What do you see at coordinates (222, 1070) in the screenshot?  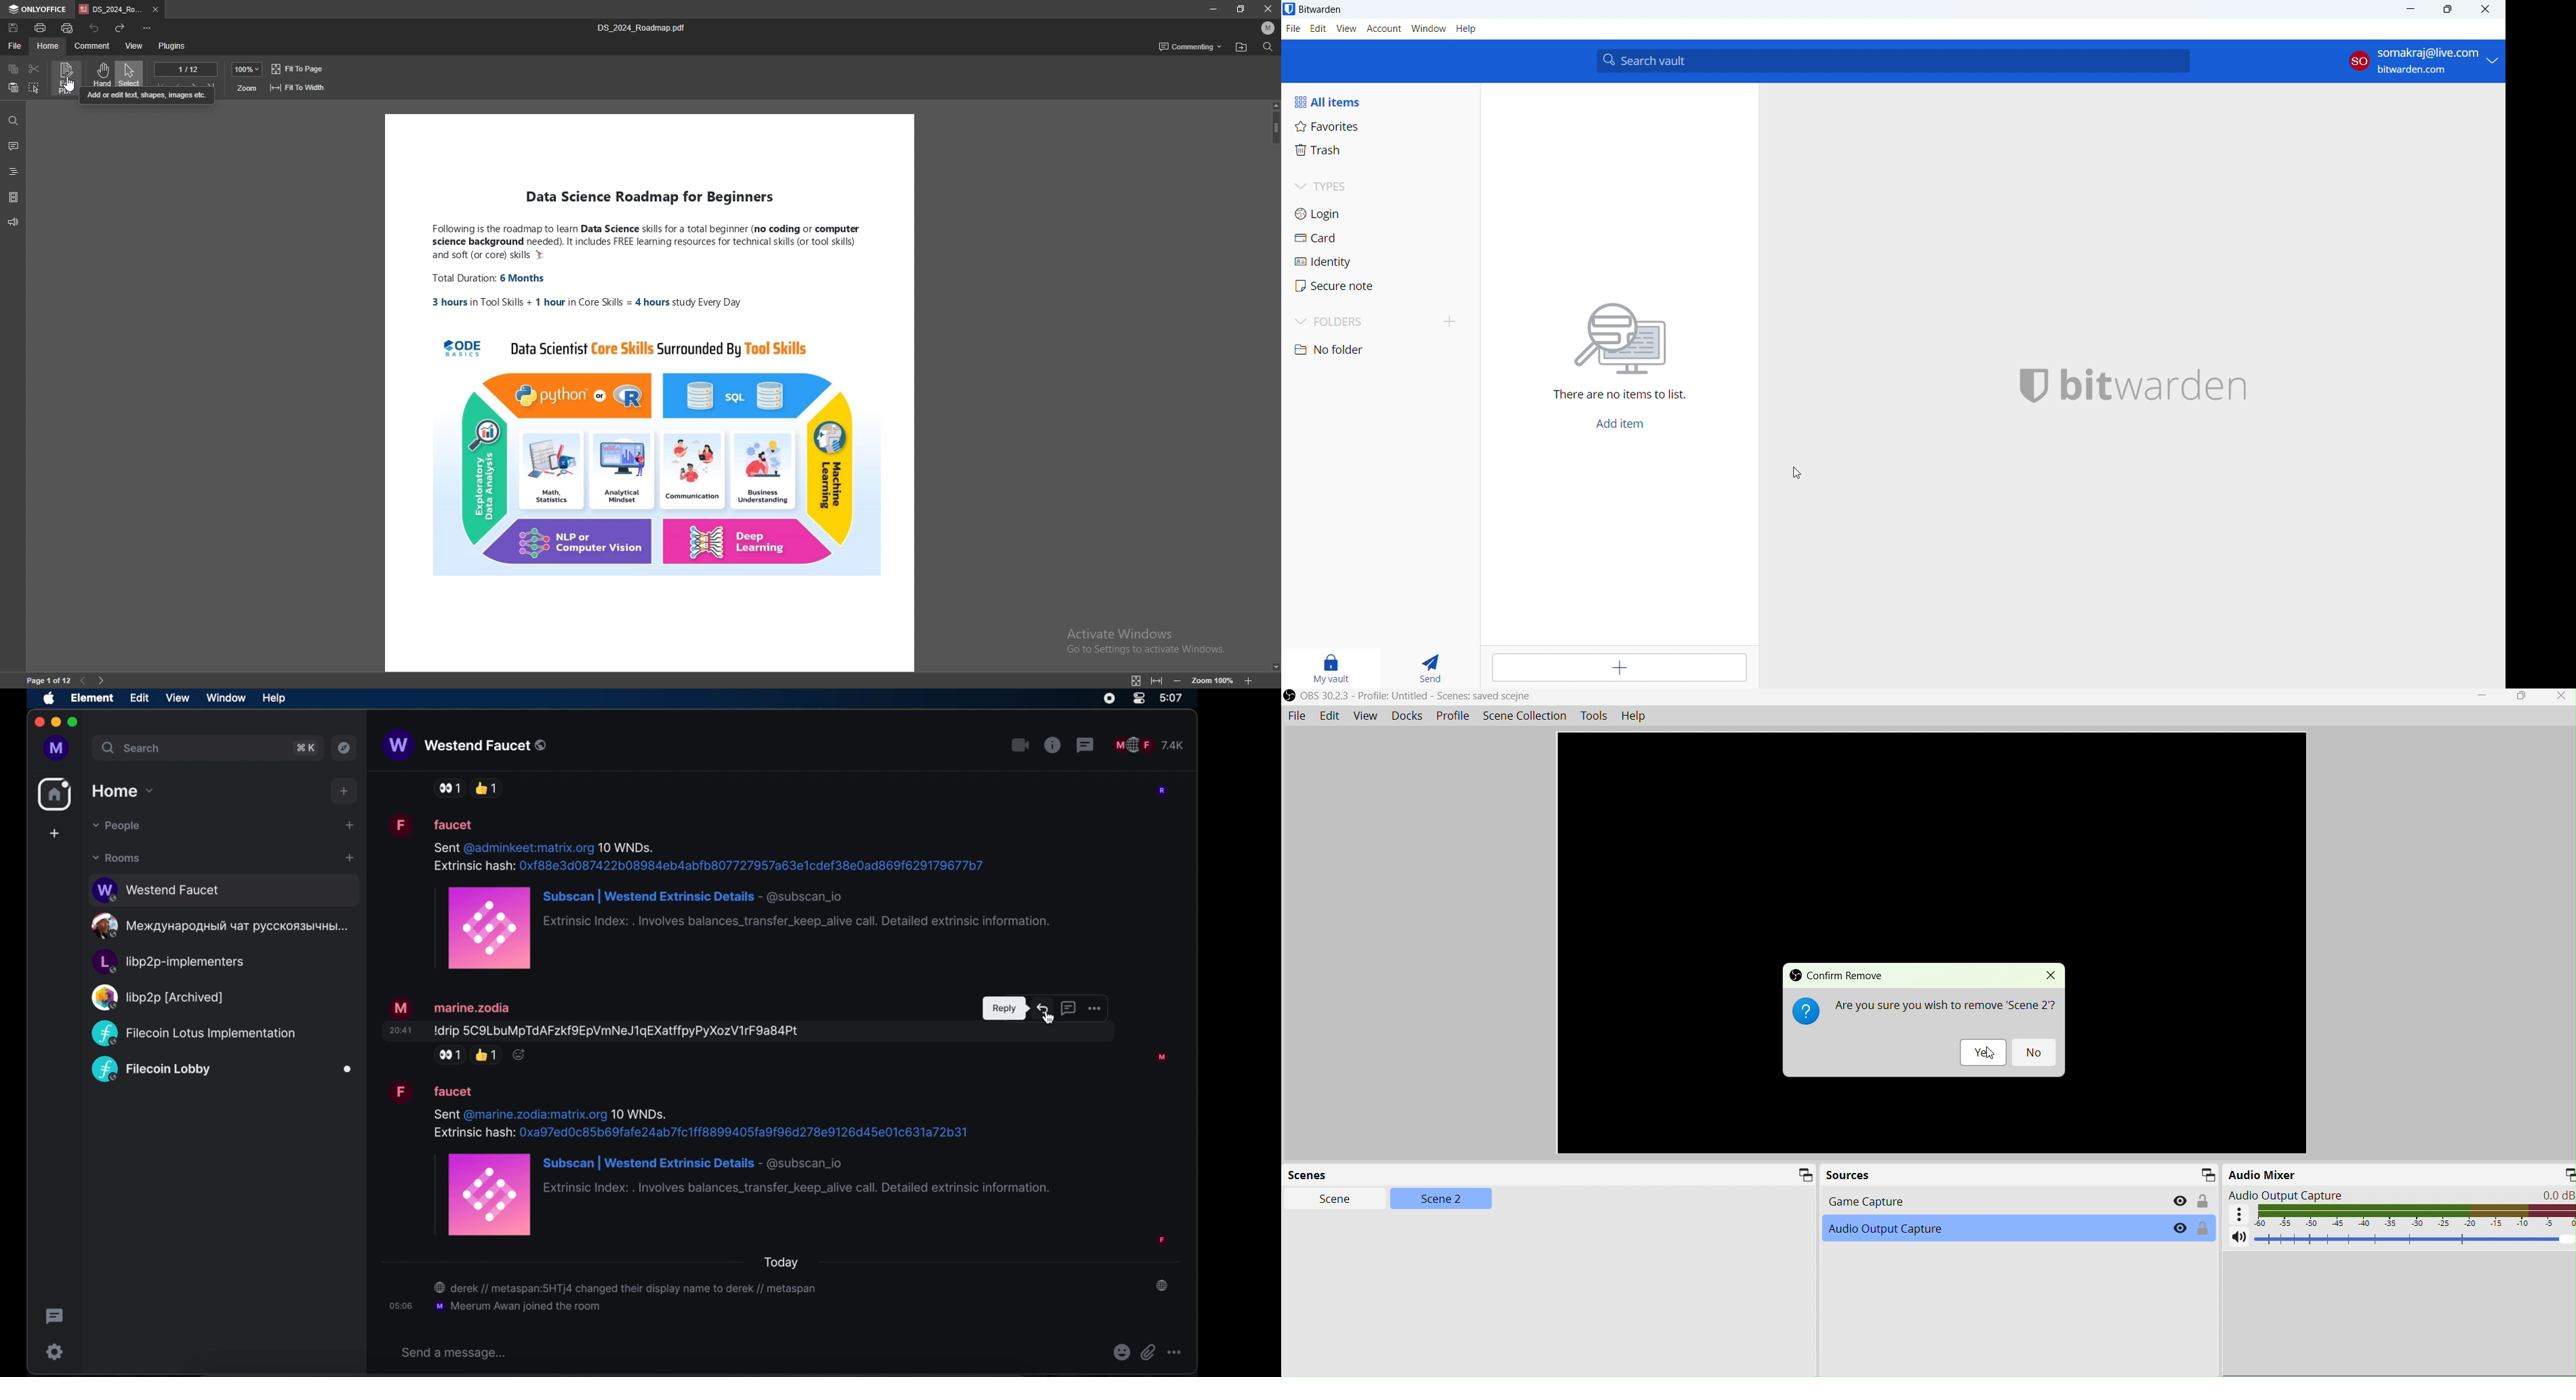 I see `public room` at bounding box center [222, 1070].